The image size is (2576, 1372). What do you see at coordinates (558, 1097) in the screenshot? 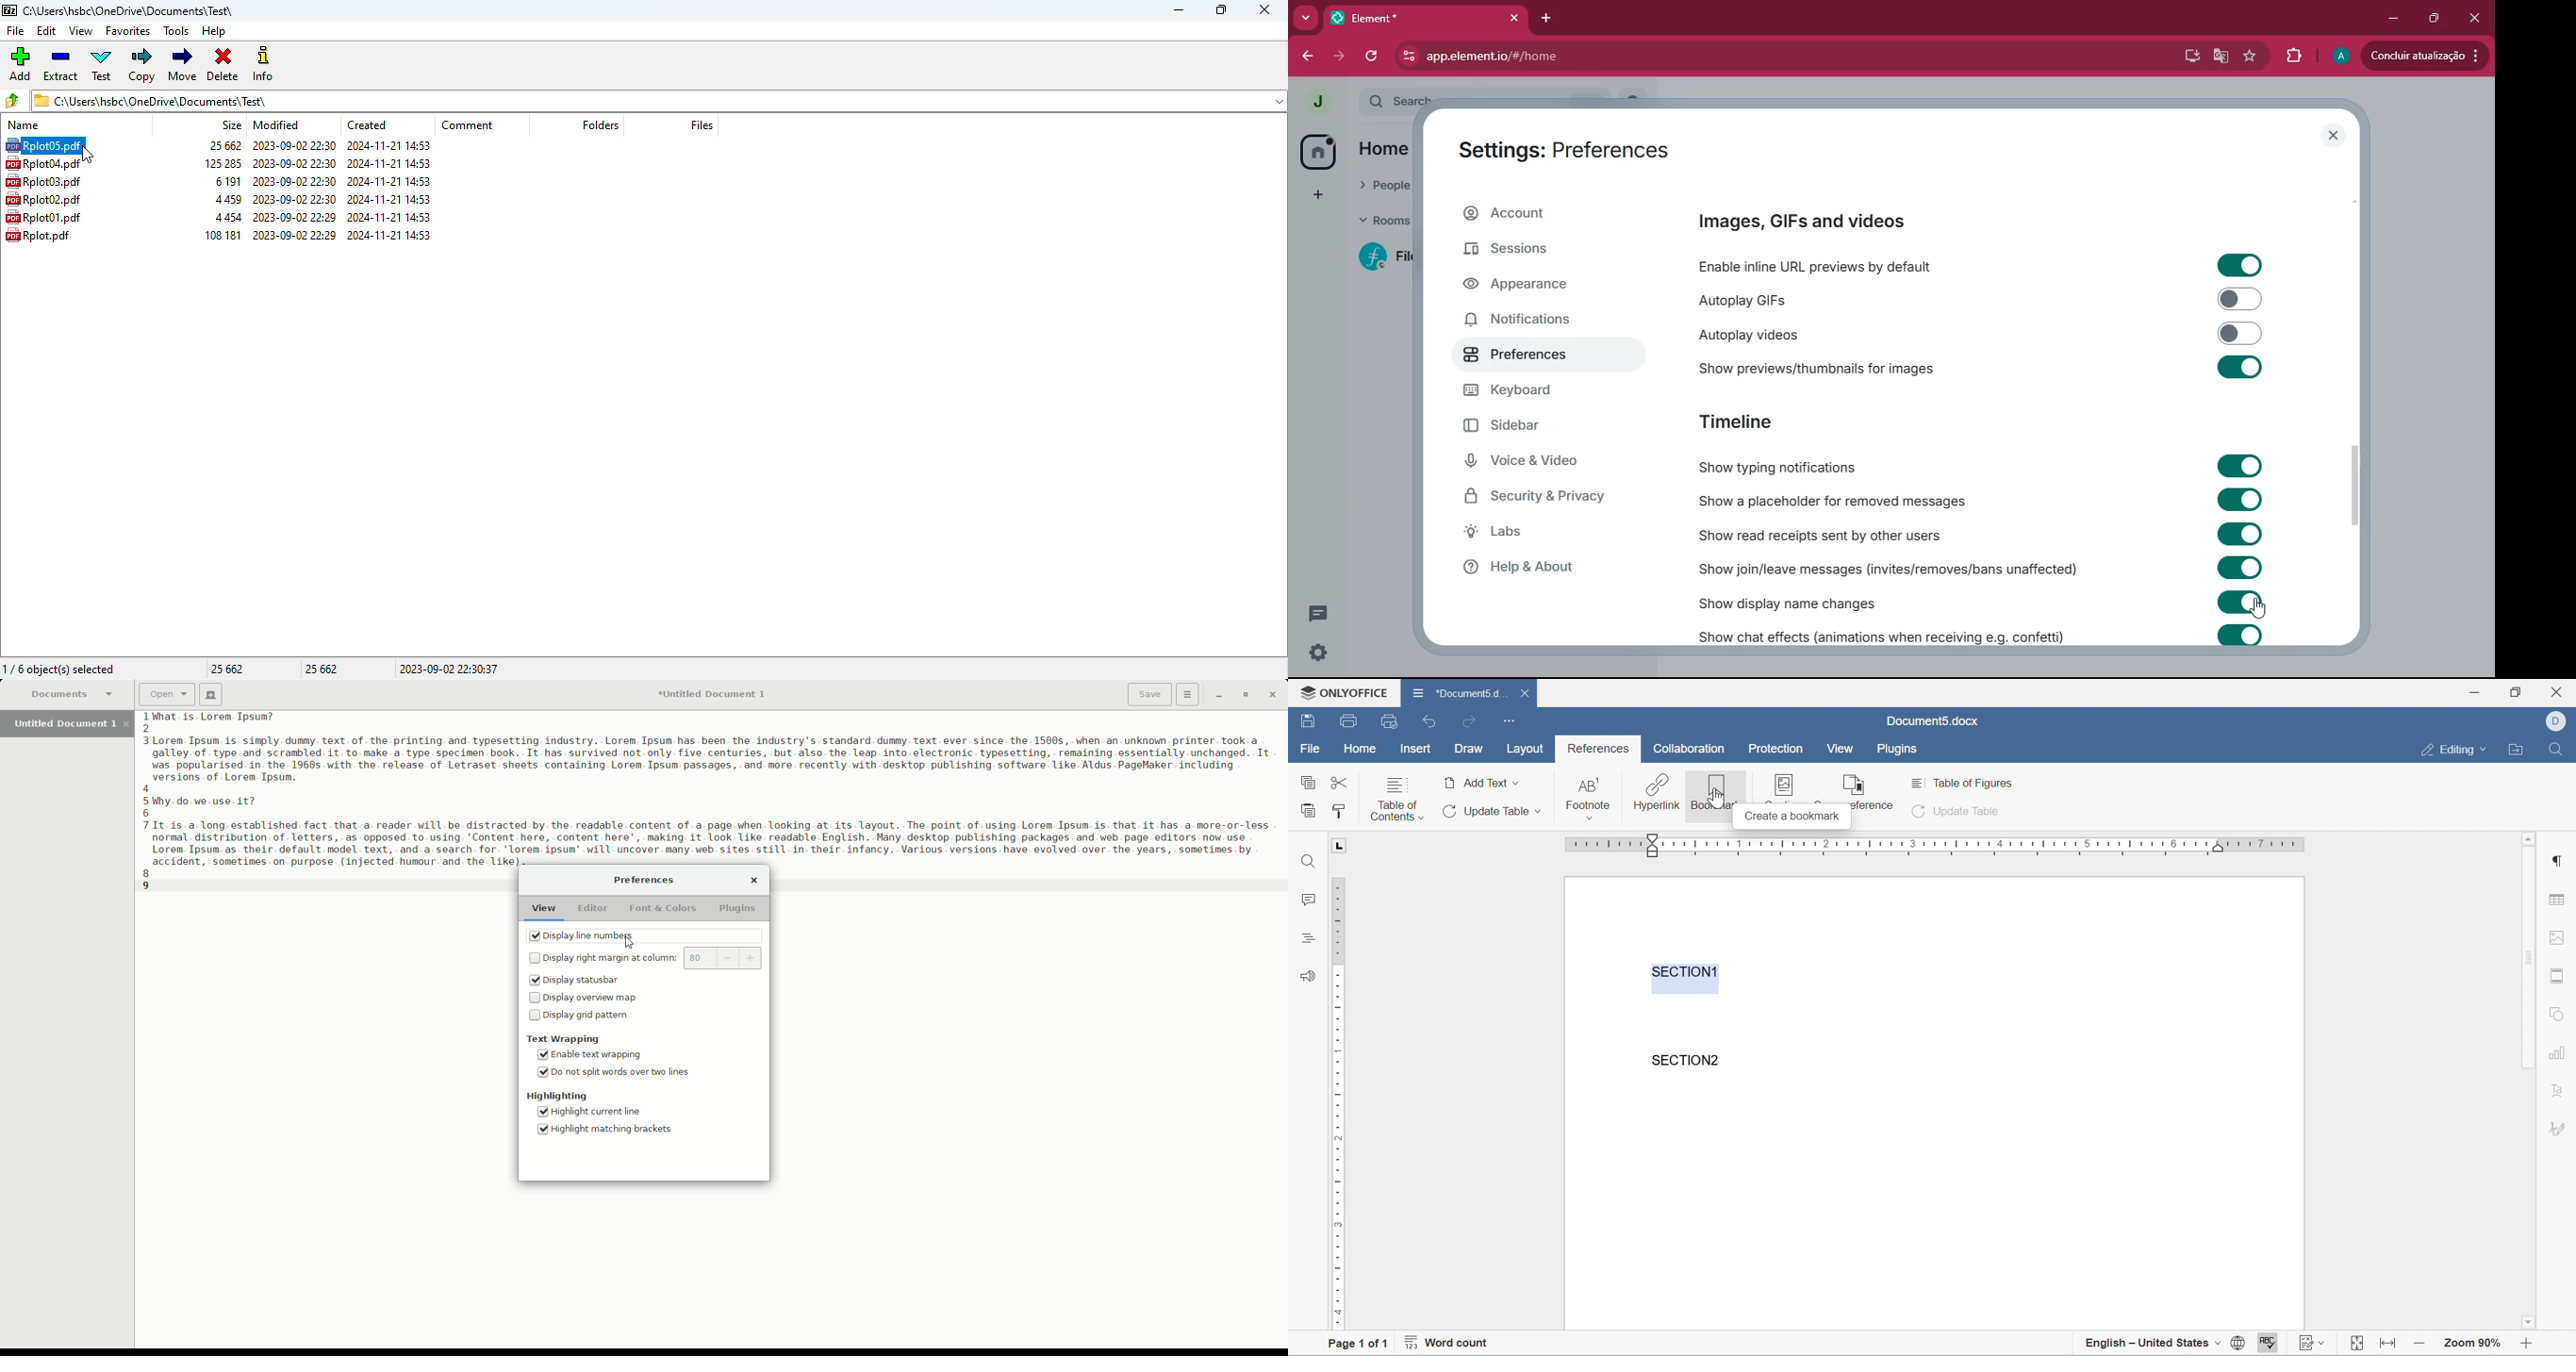
I see `Highlighting` at bounding box center [558, 1097].